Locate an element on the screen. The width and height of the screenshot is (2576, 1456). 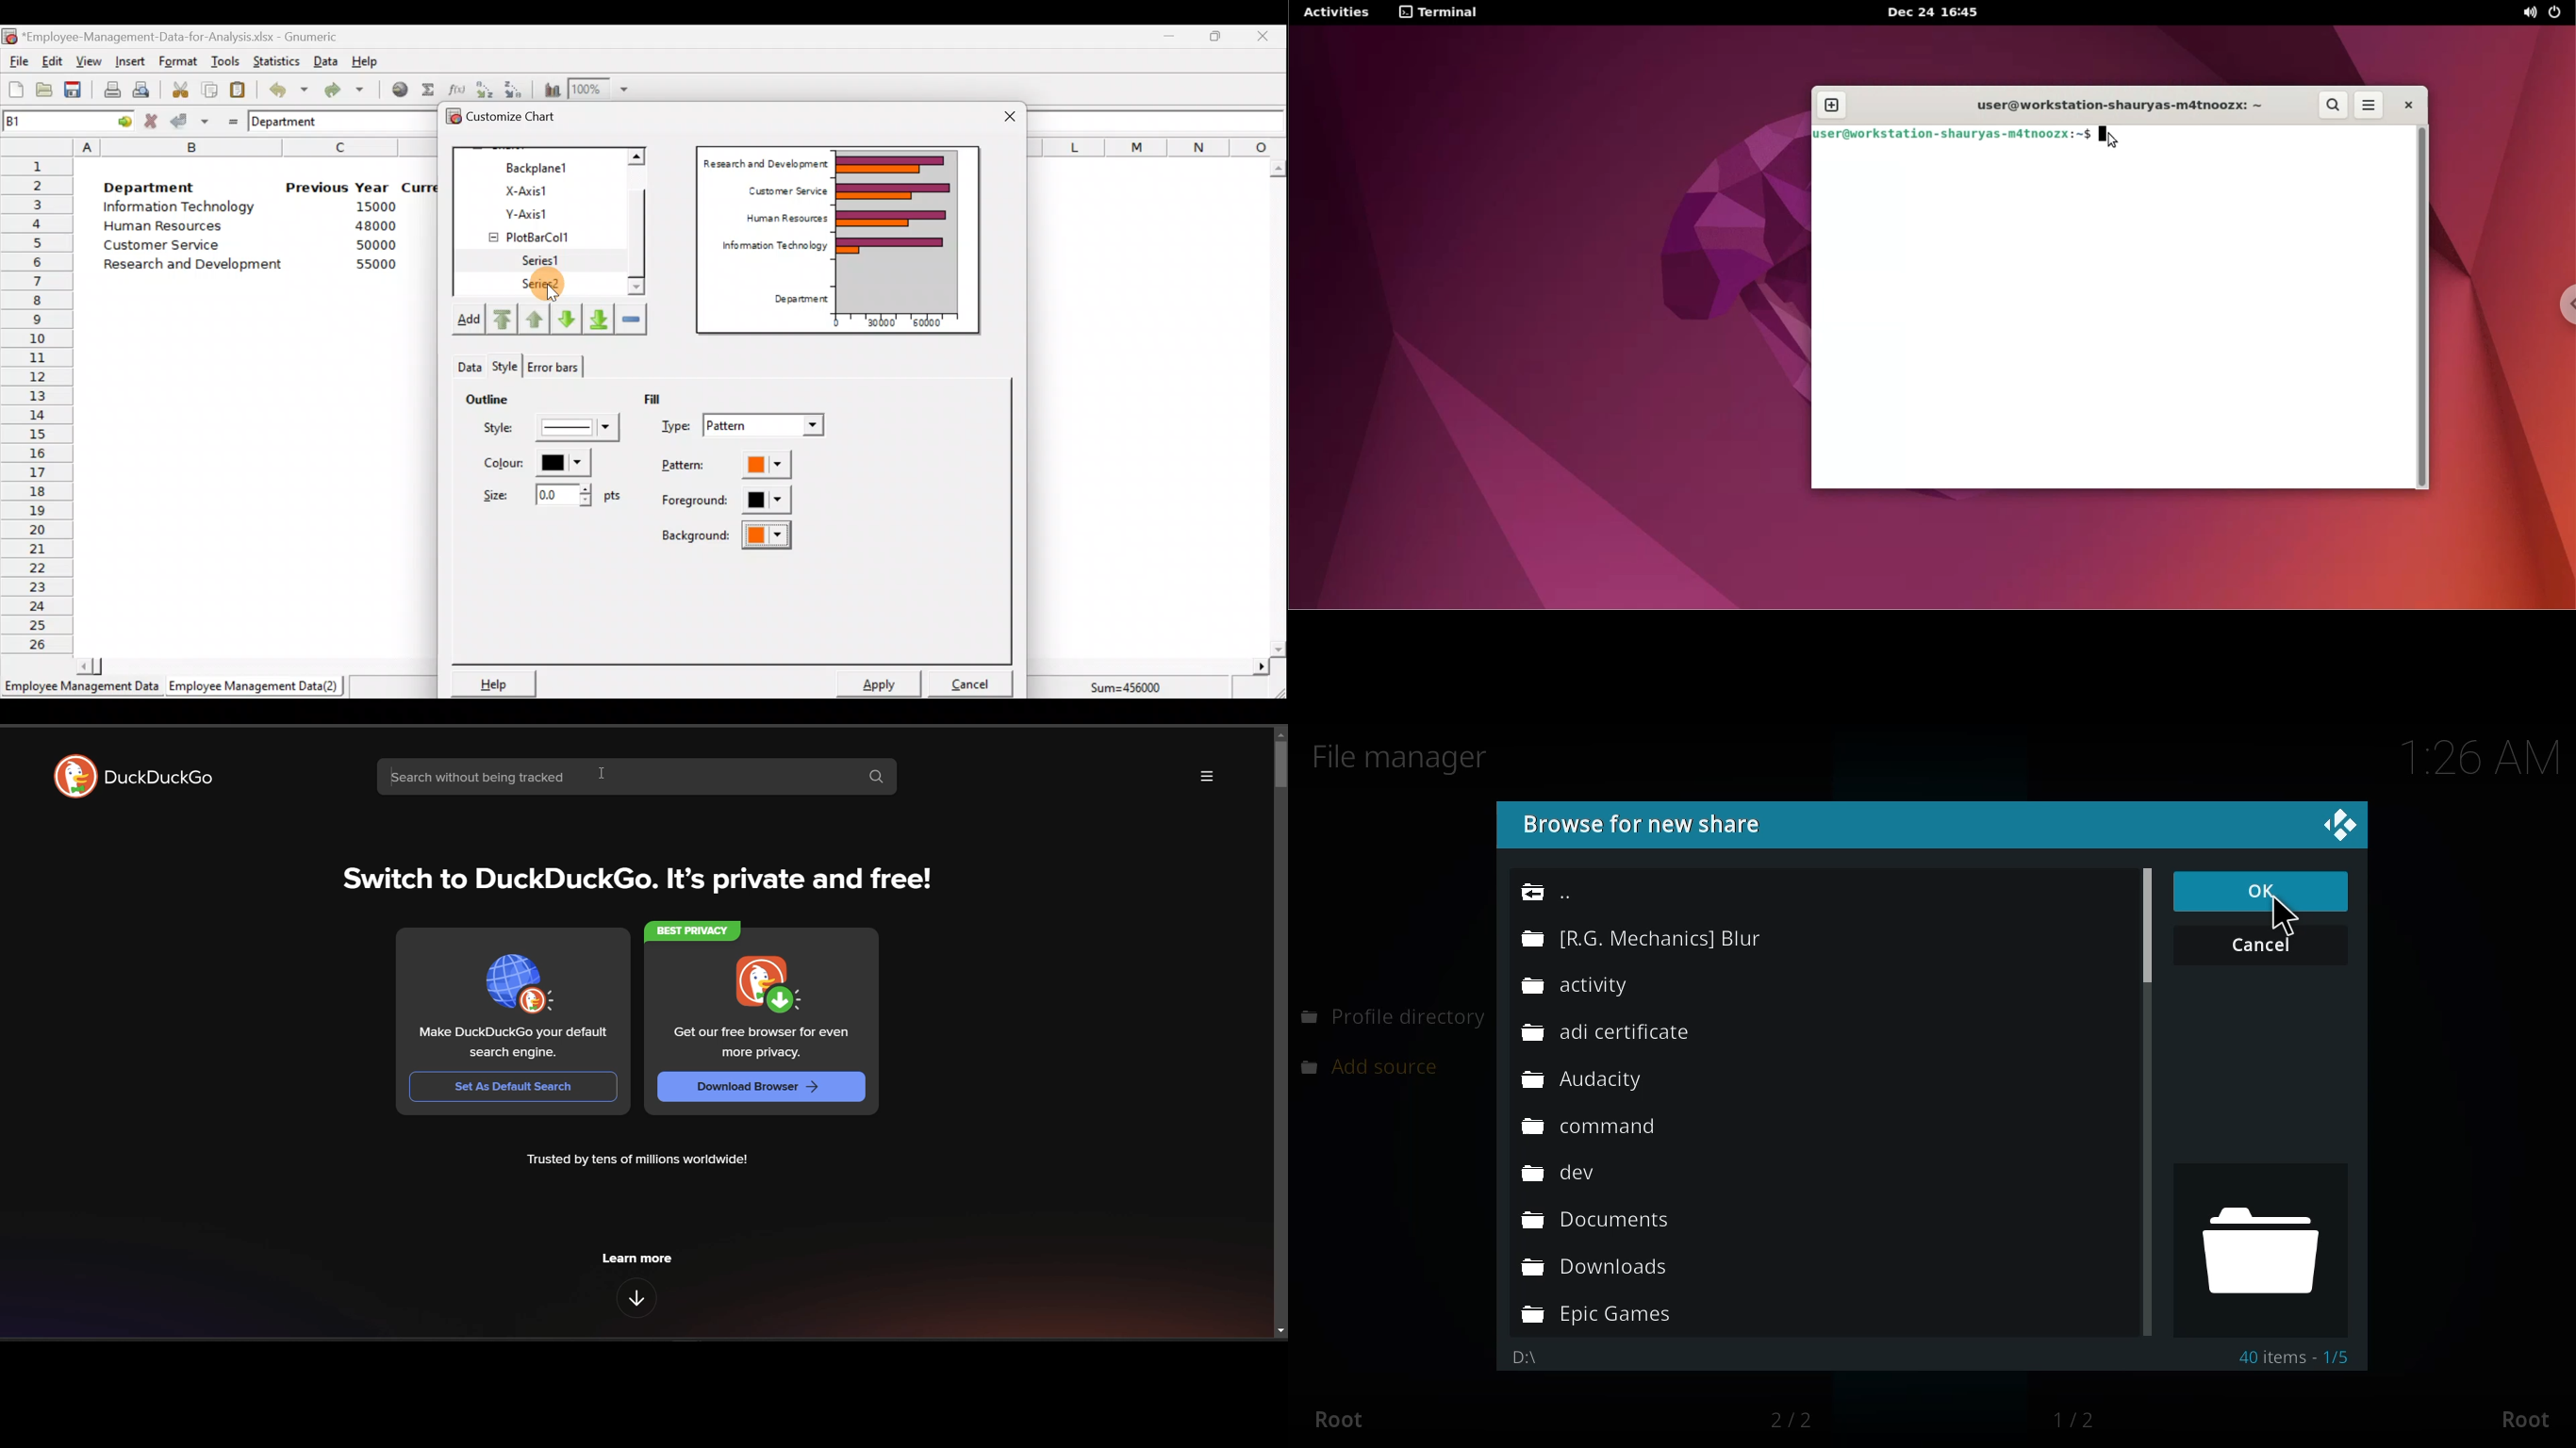
ok is located at coordinates (2262, 890).